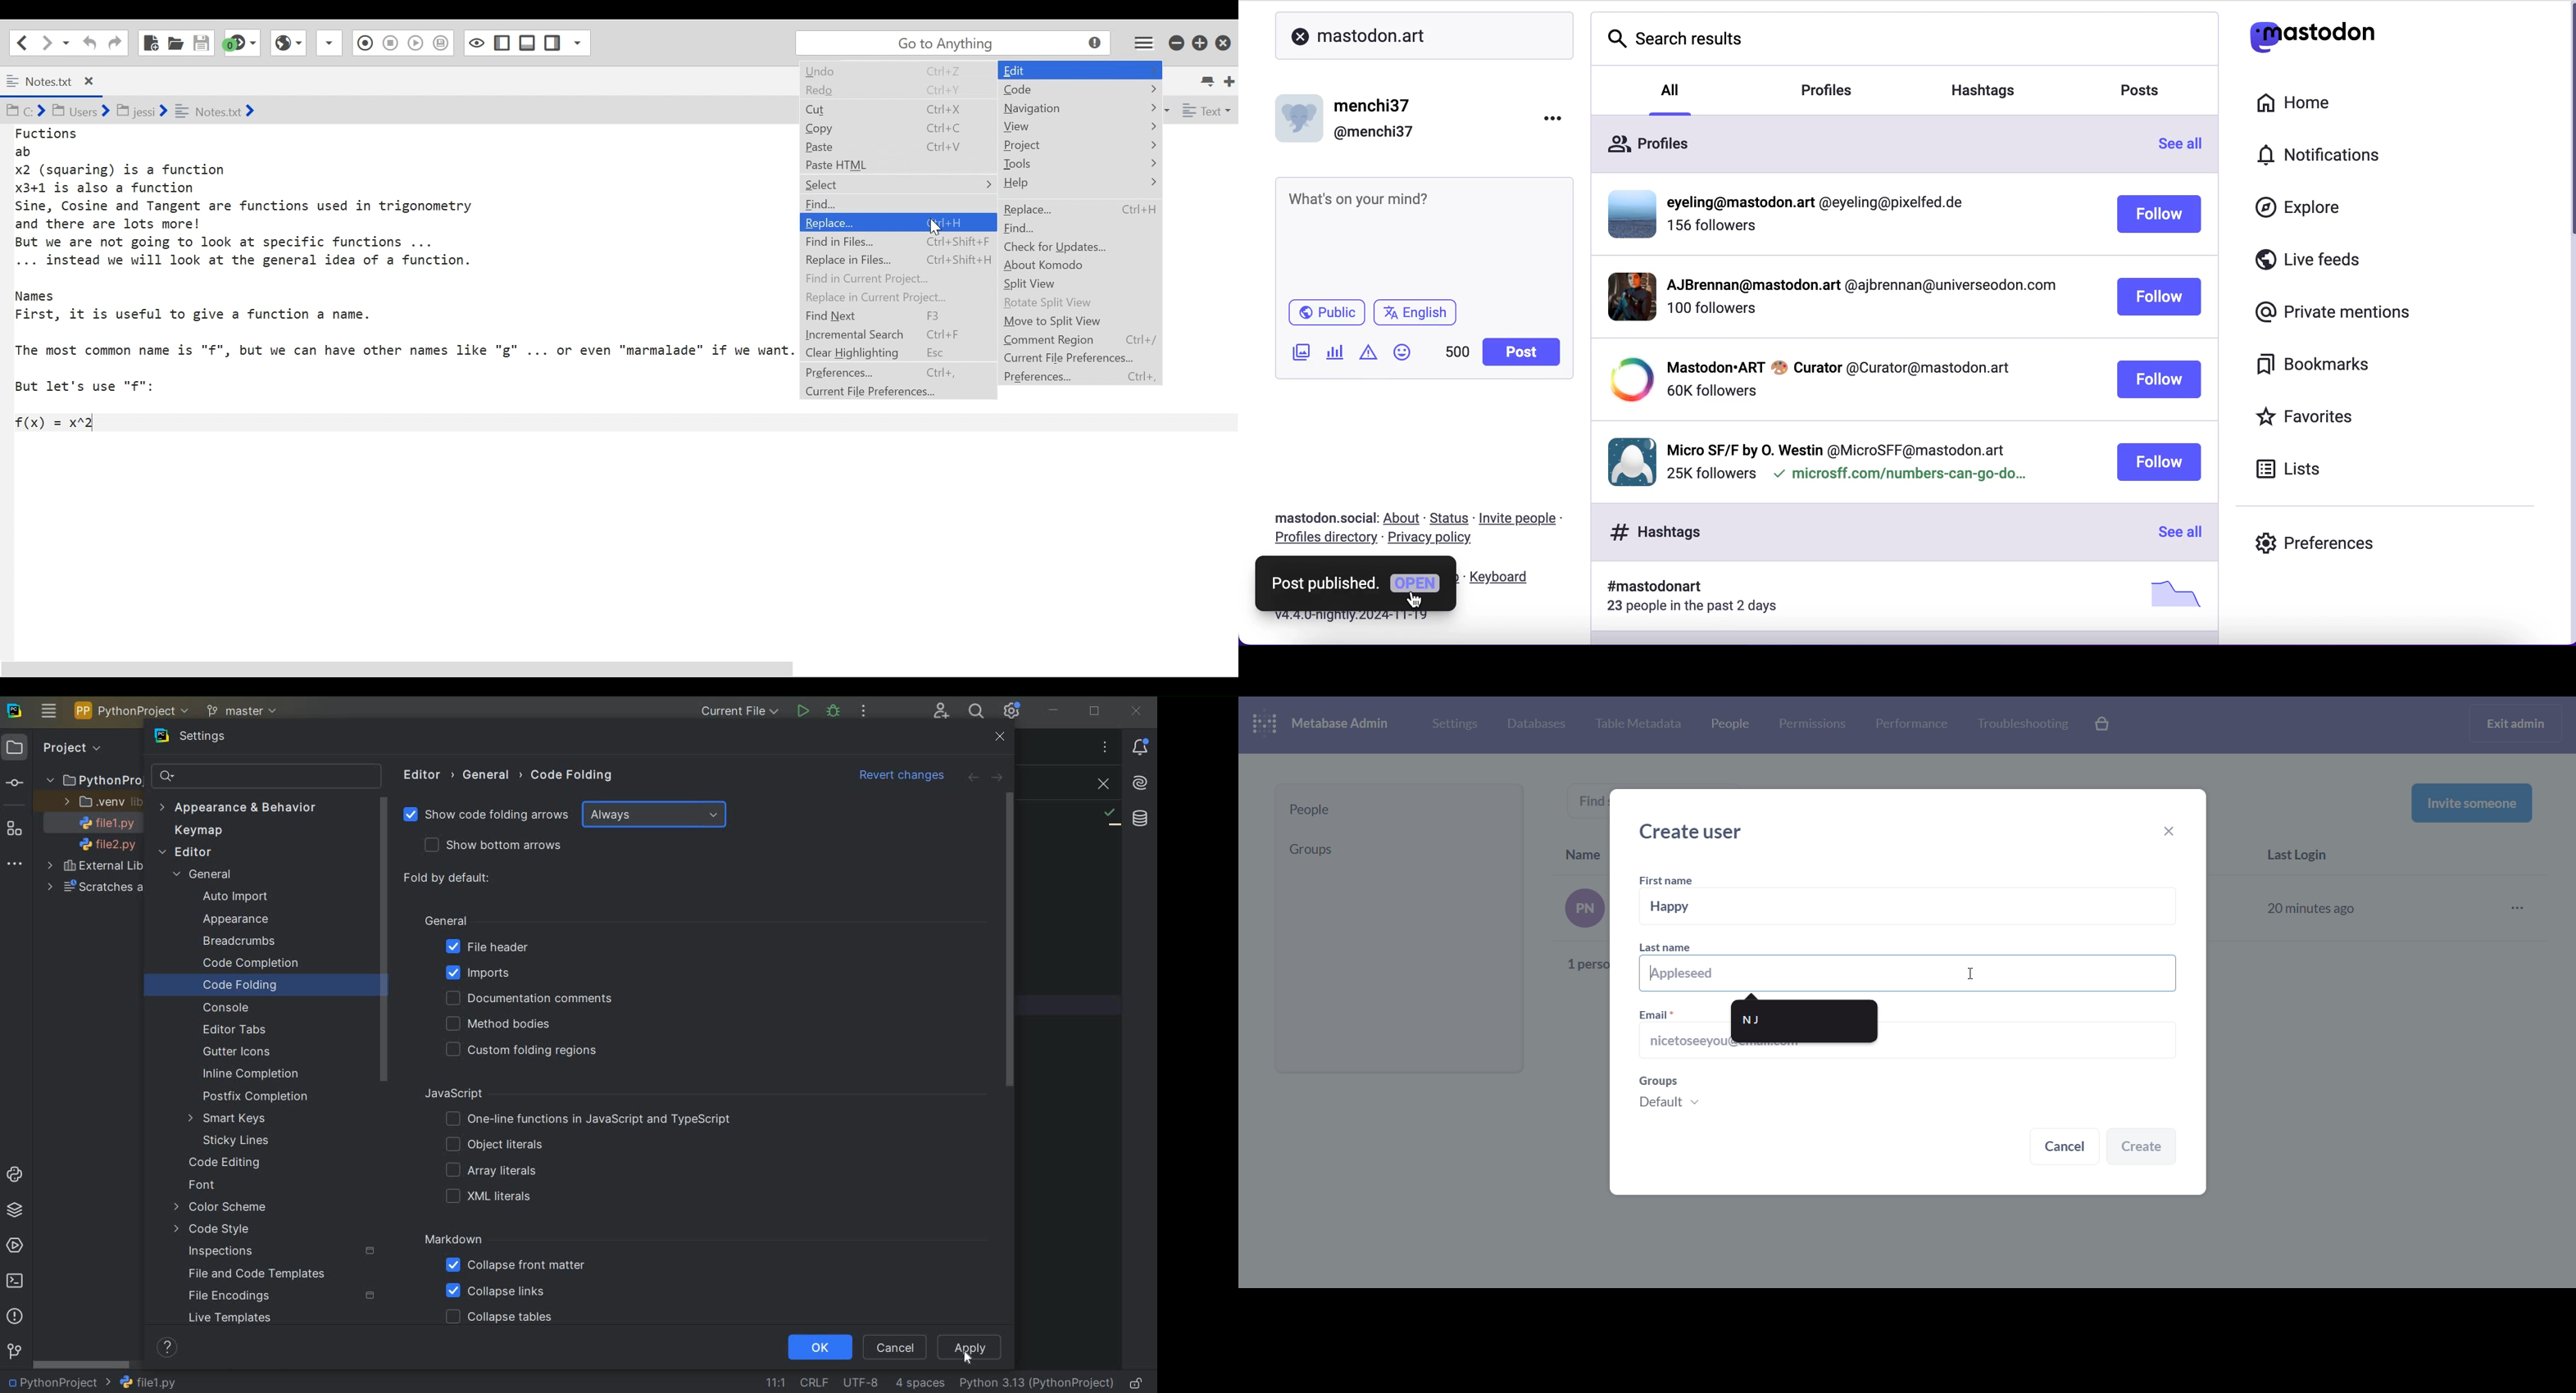 The height and width of the screenshot is (1400, 2576). What do you see at coordinates (1015, 940) in the screenshot?
I see `SCROLLBAR` at bounding box center [1015, 940].